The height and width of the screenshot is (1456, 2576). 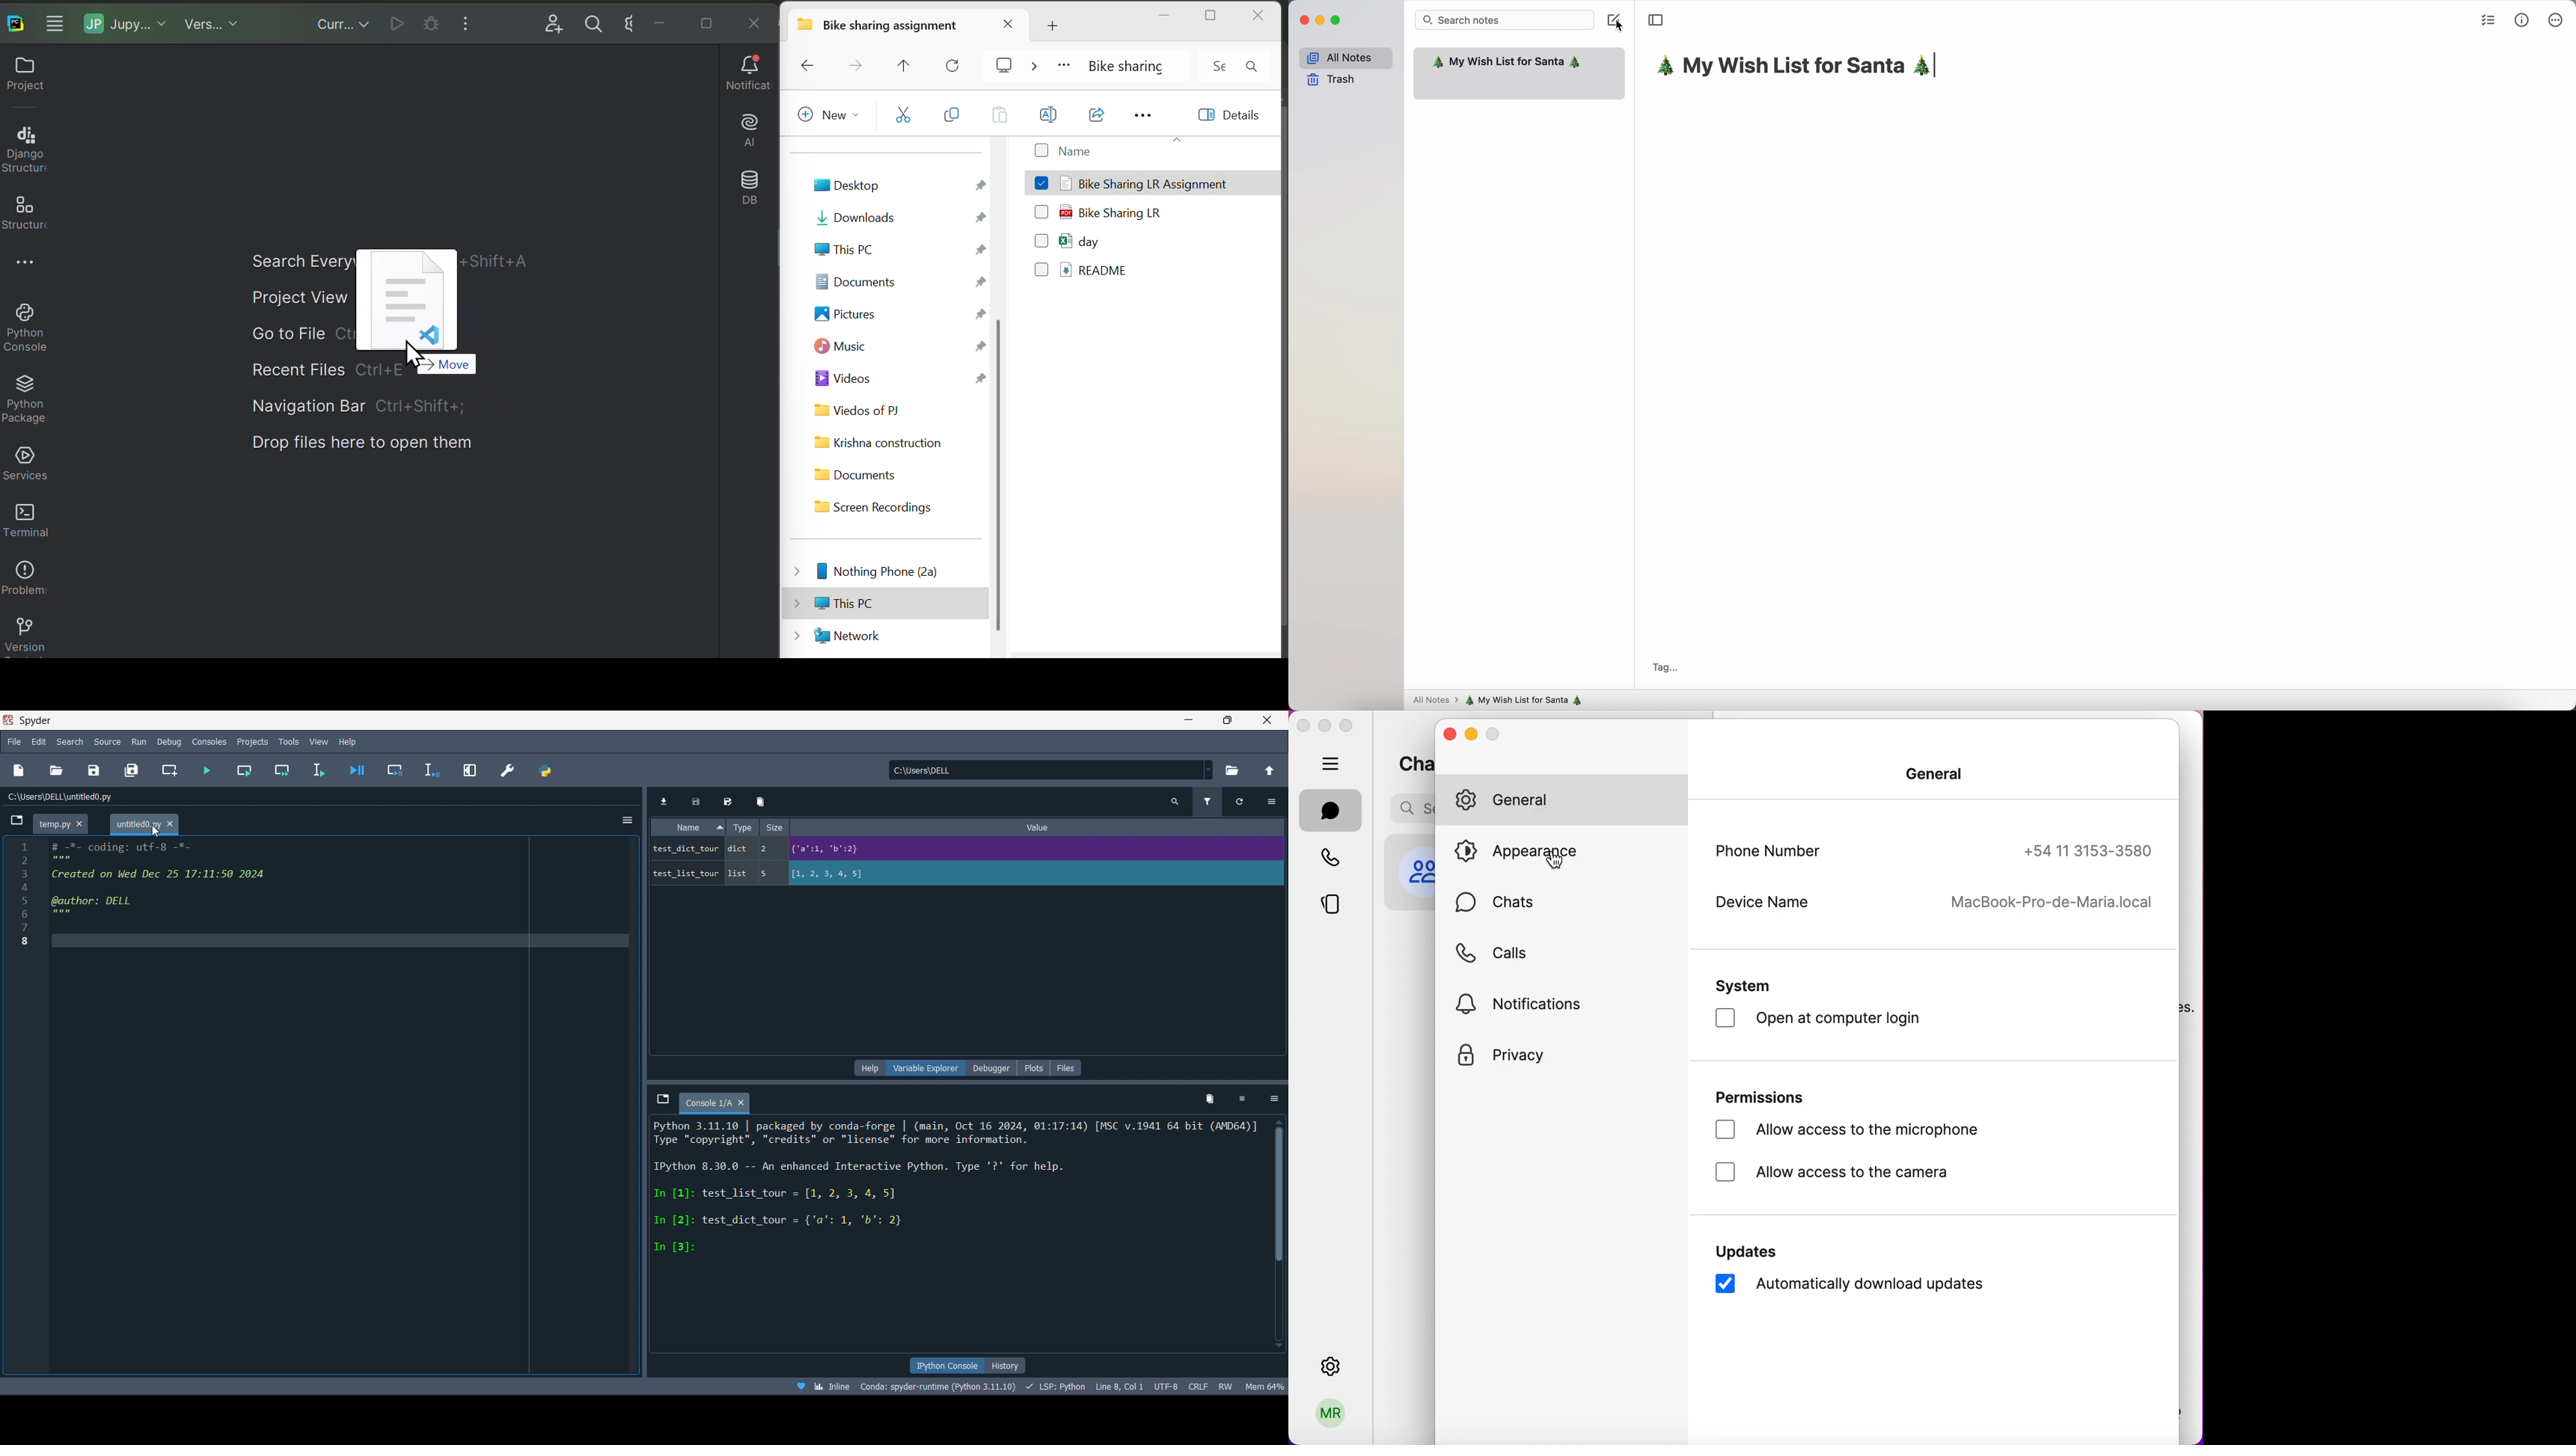 What do you see at coordinates (927, 1070) in the screenshot?
I see `variable explorer pane` at bounding box center [927, 1070].